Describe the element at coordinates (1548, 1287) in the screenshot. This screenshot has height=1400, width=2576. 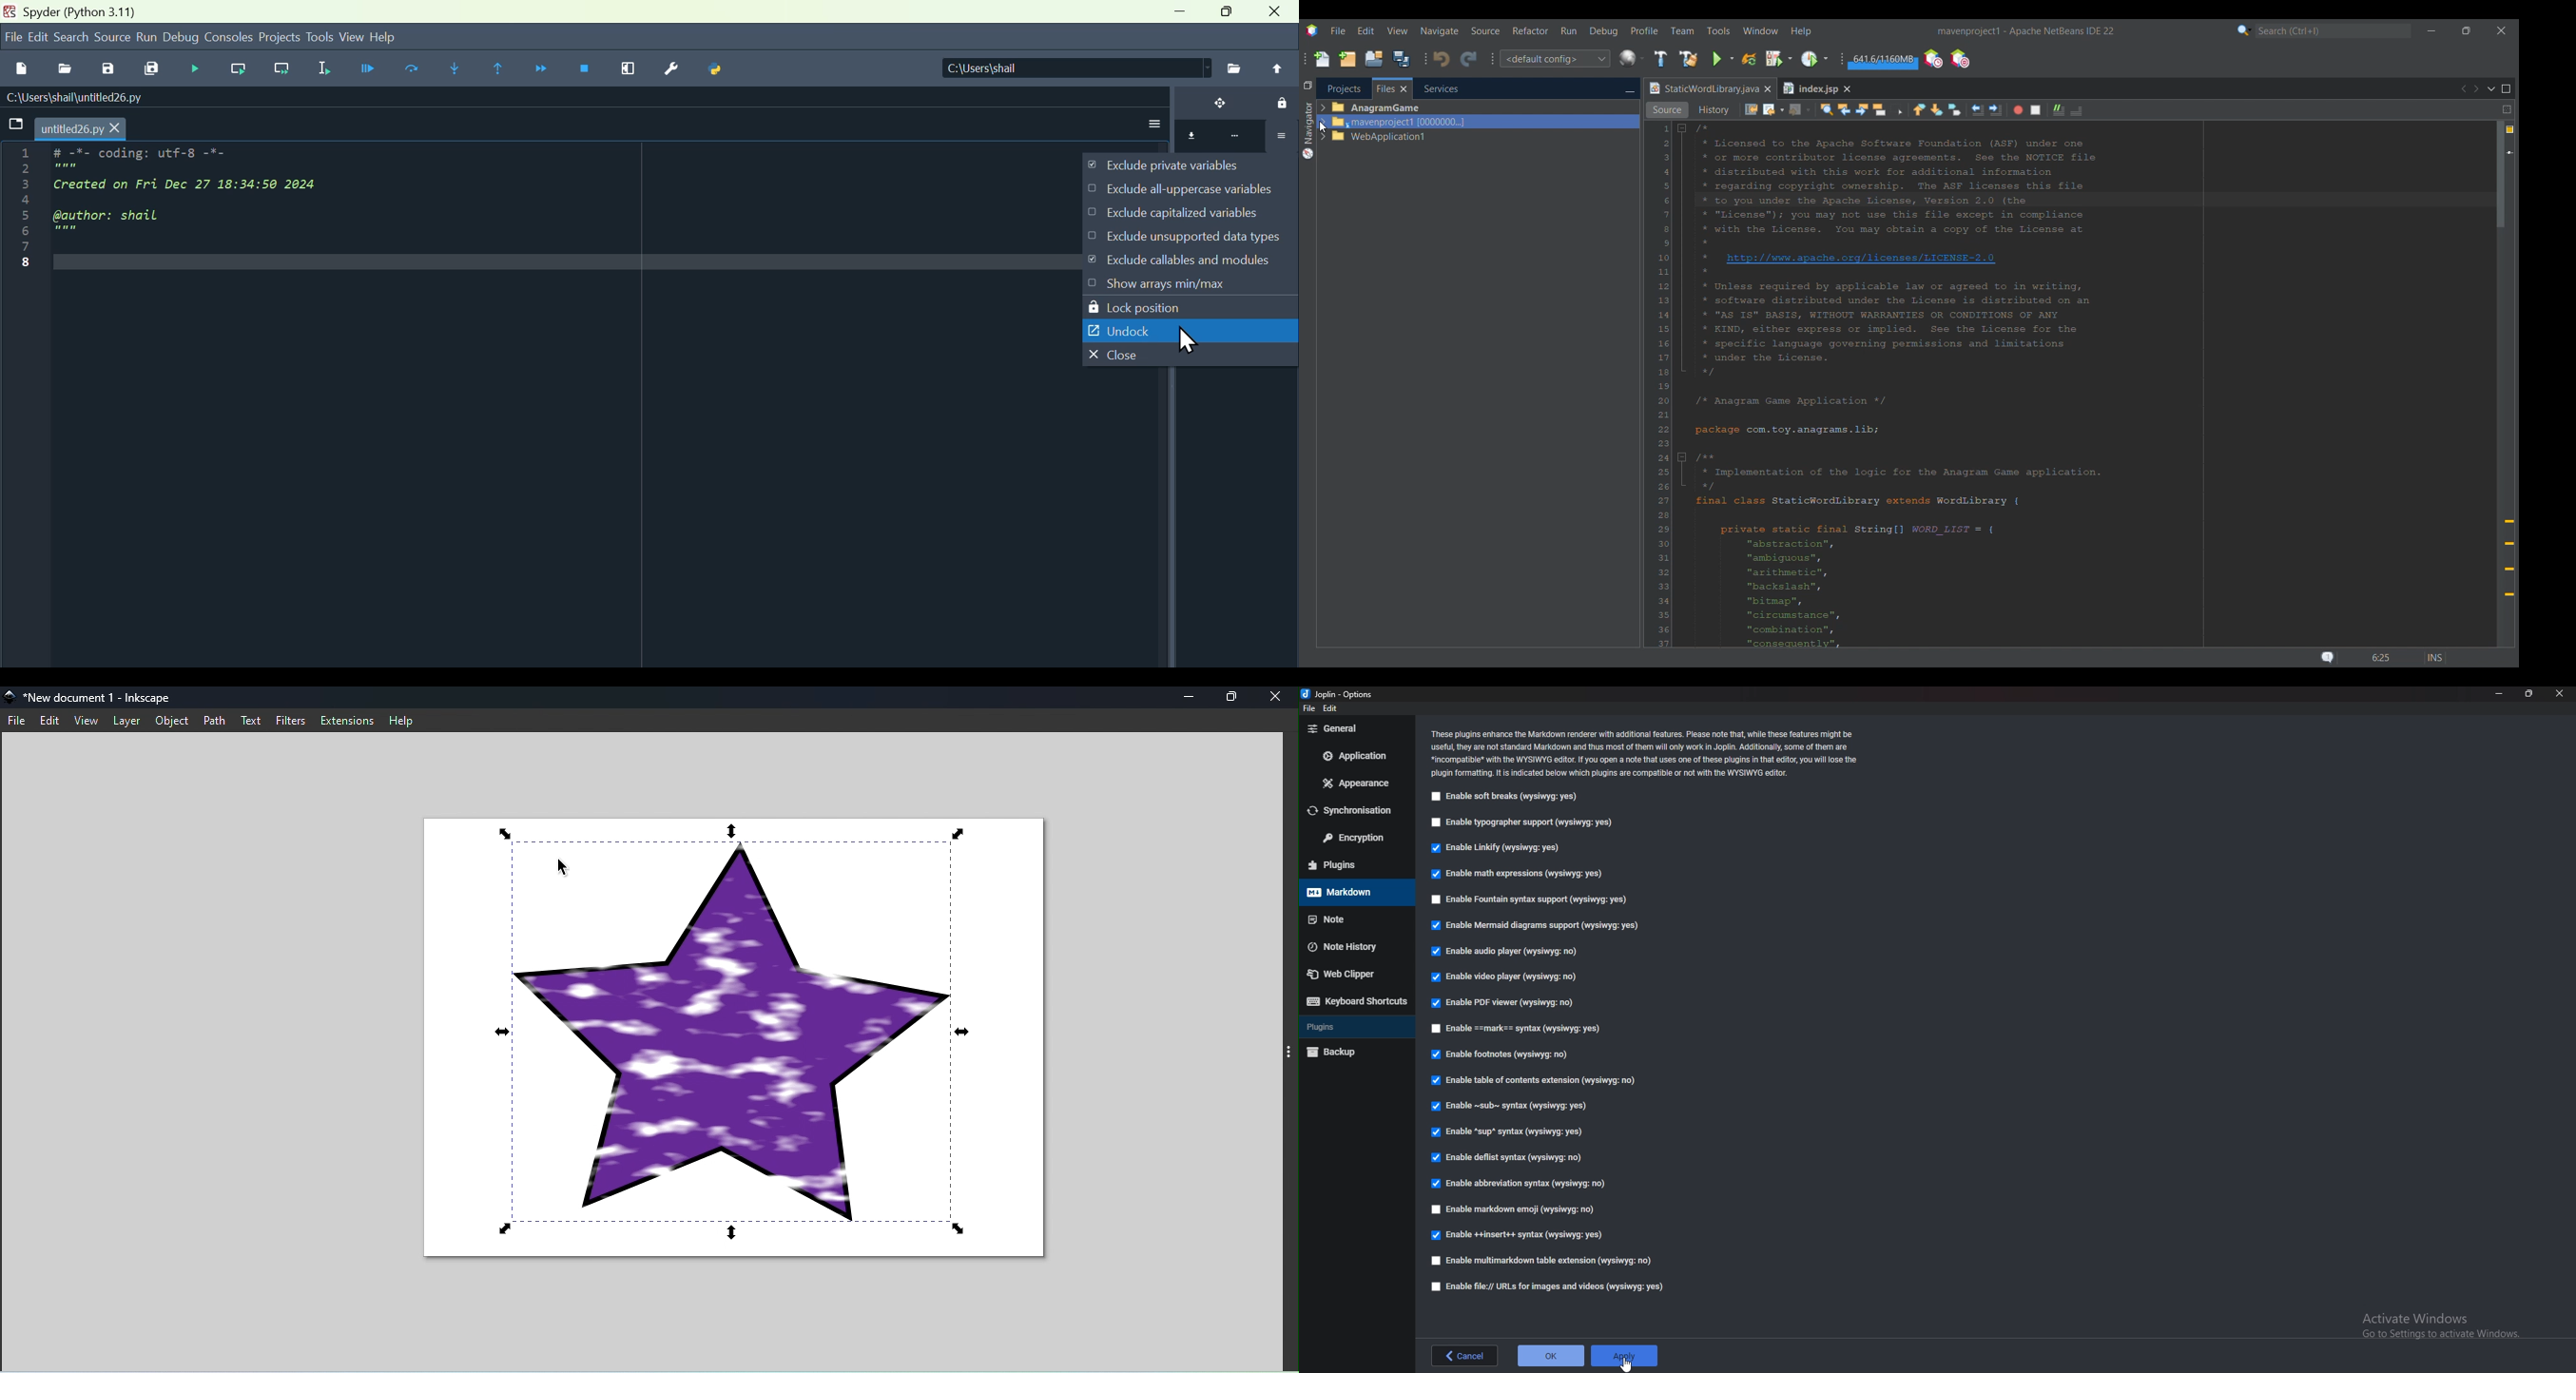
I see `enable file urls for images and videos` at that location.